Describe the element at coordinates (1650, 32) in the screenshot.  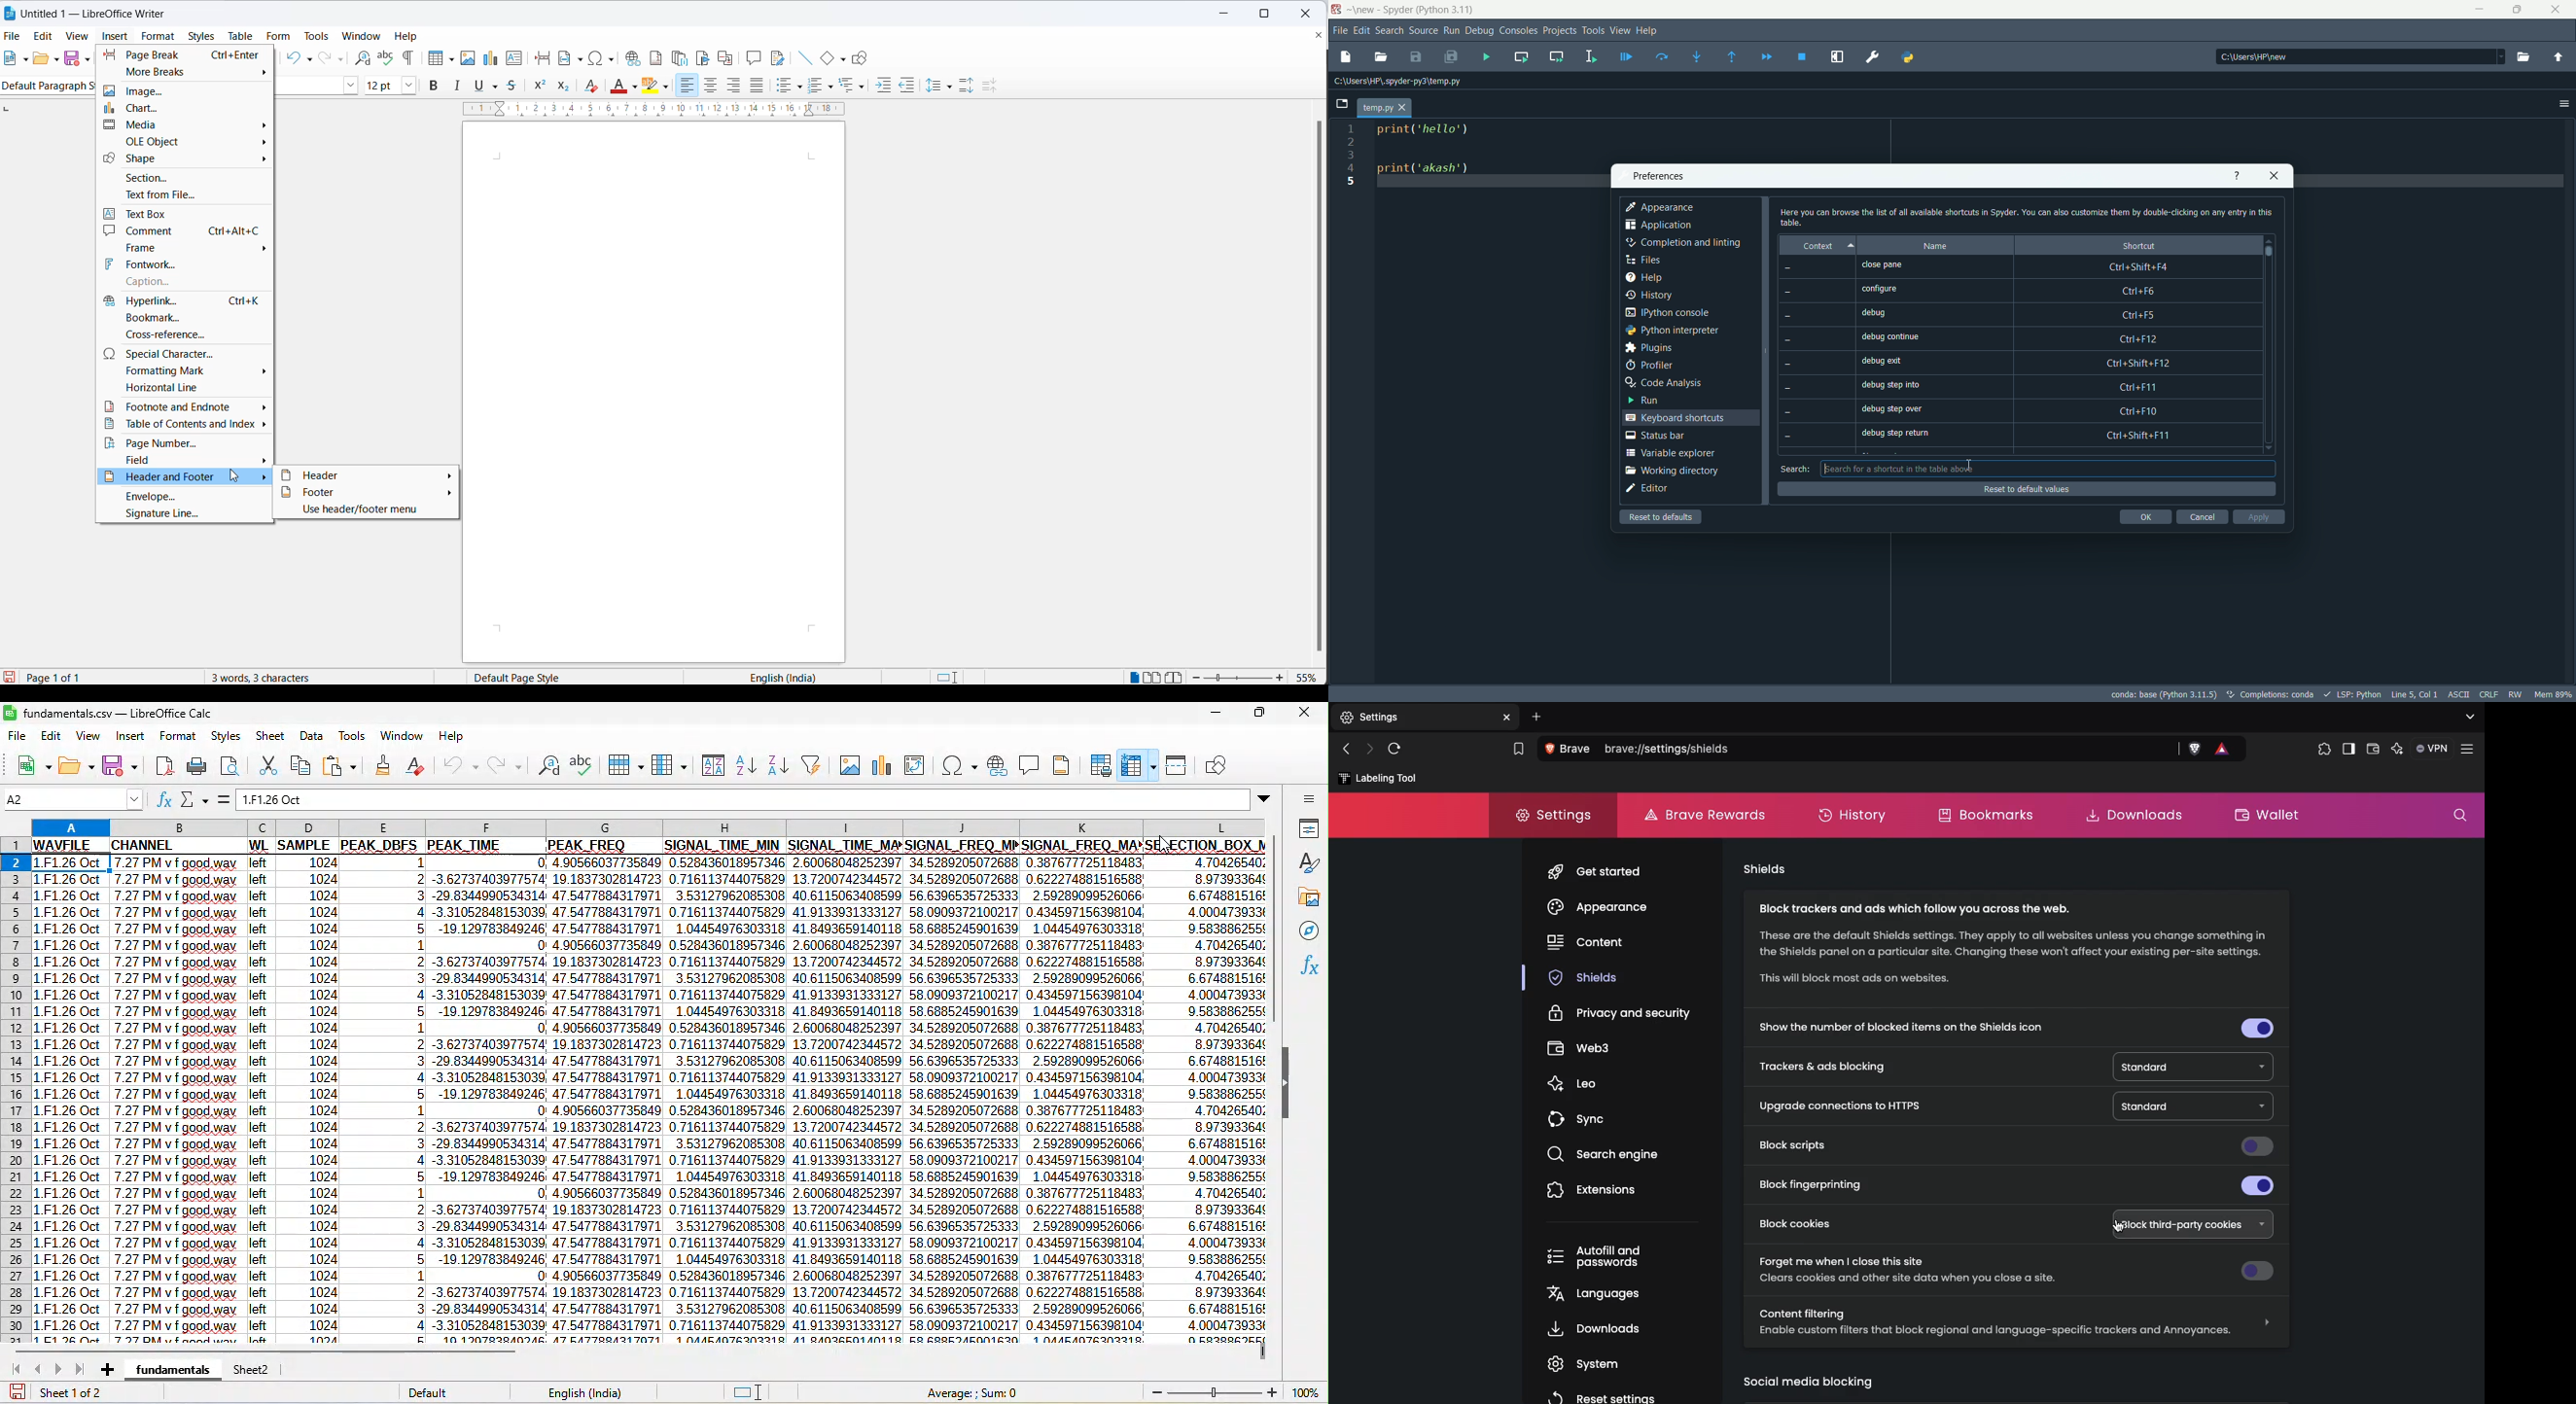
I see `help menu` at that location.